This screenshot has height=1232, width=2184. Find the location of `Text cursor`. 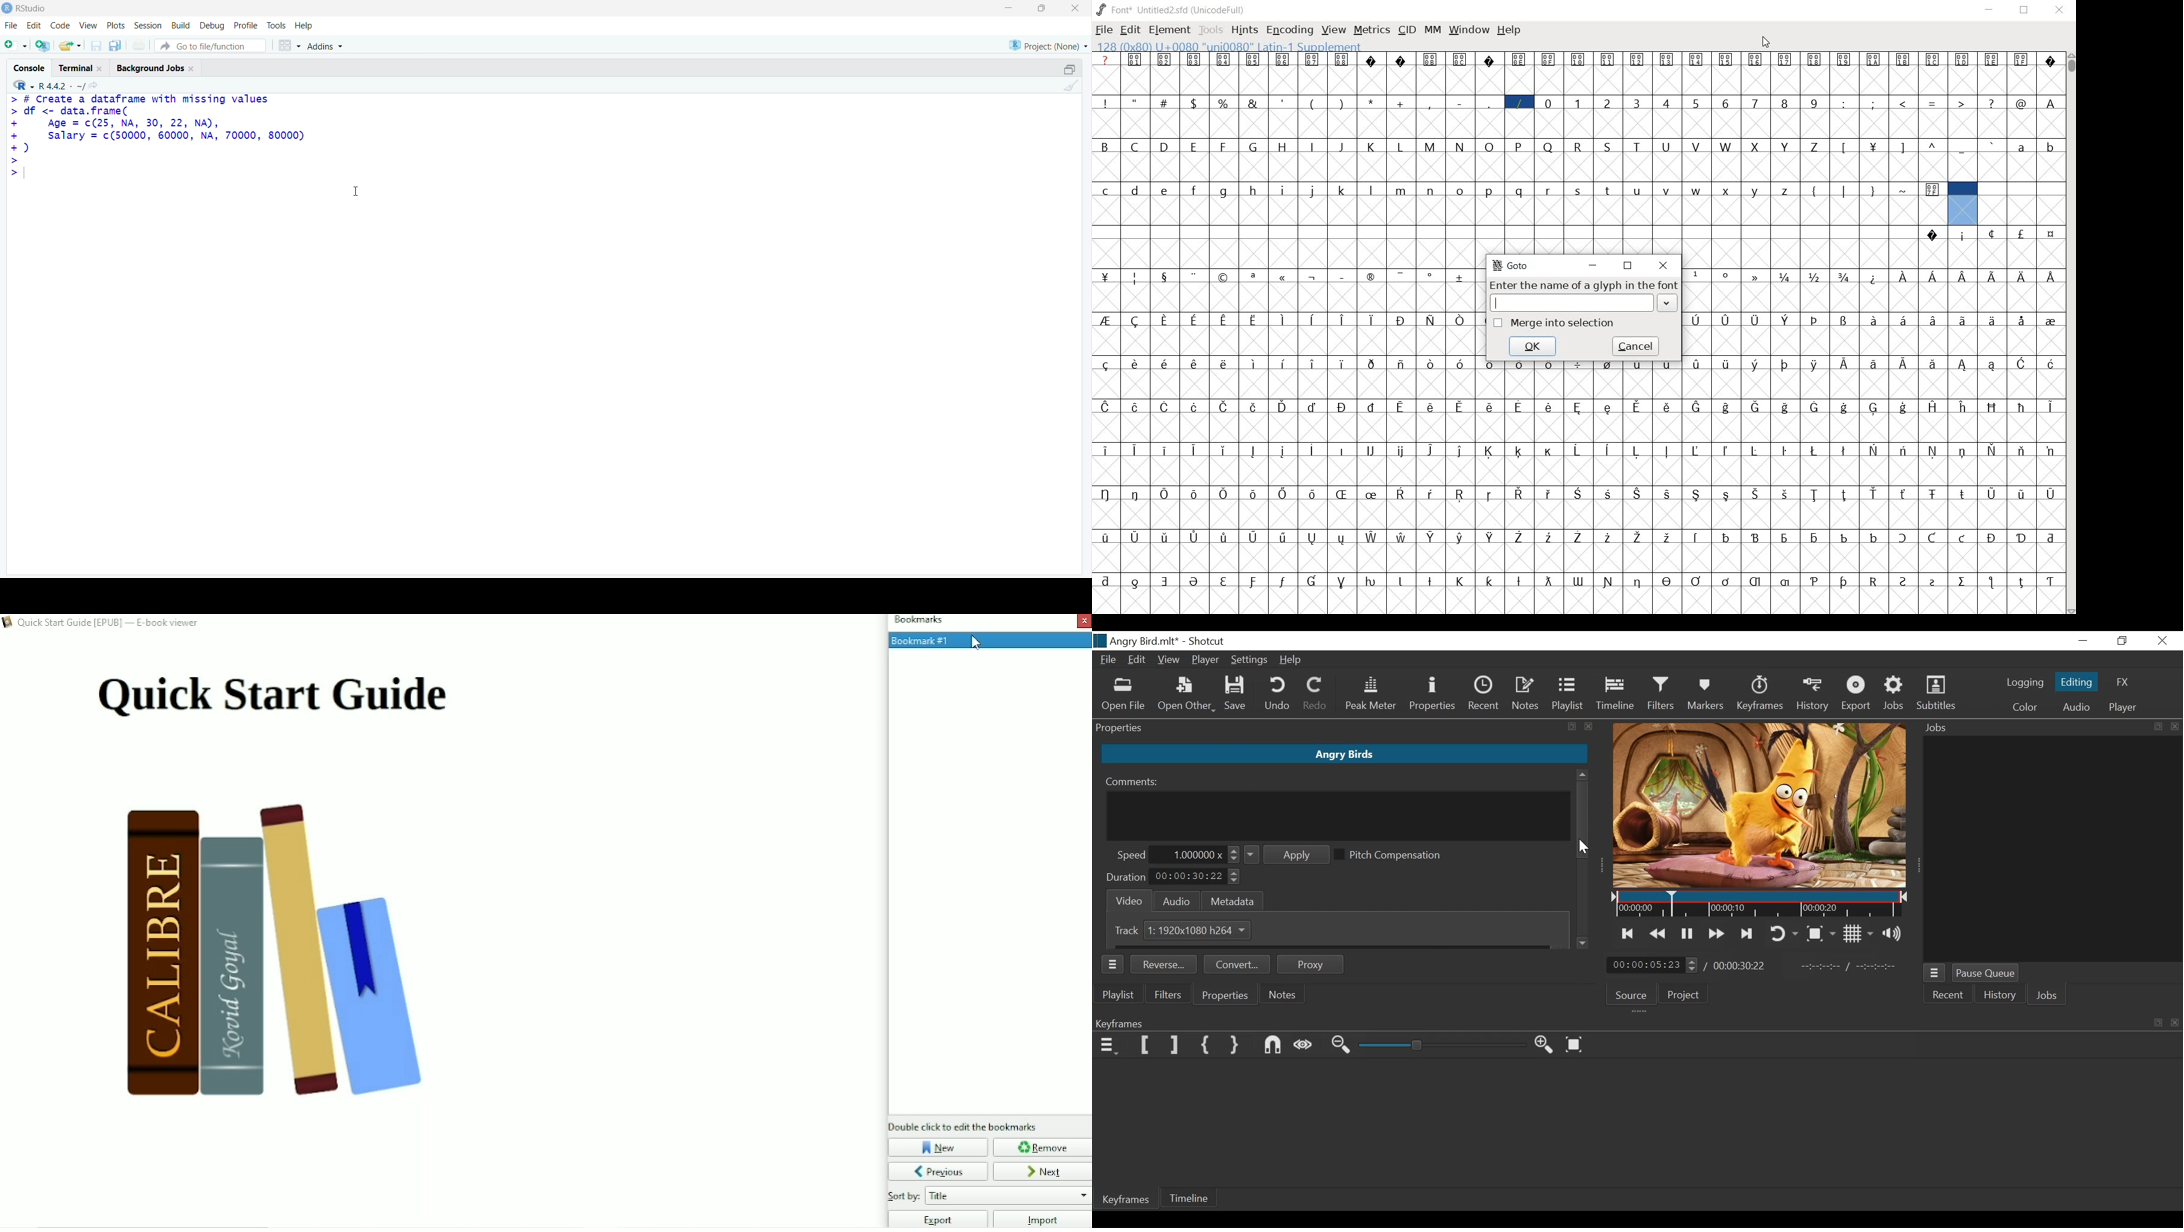

Text cursor is located at coordinates (362, 191).